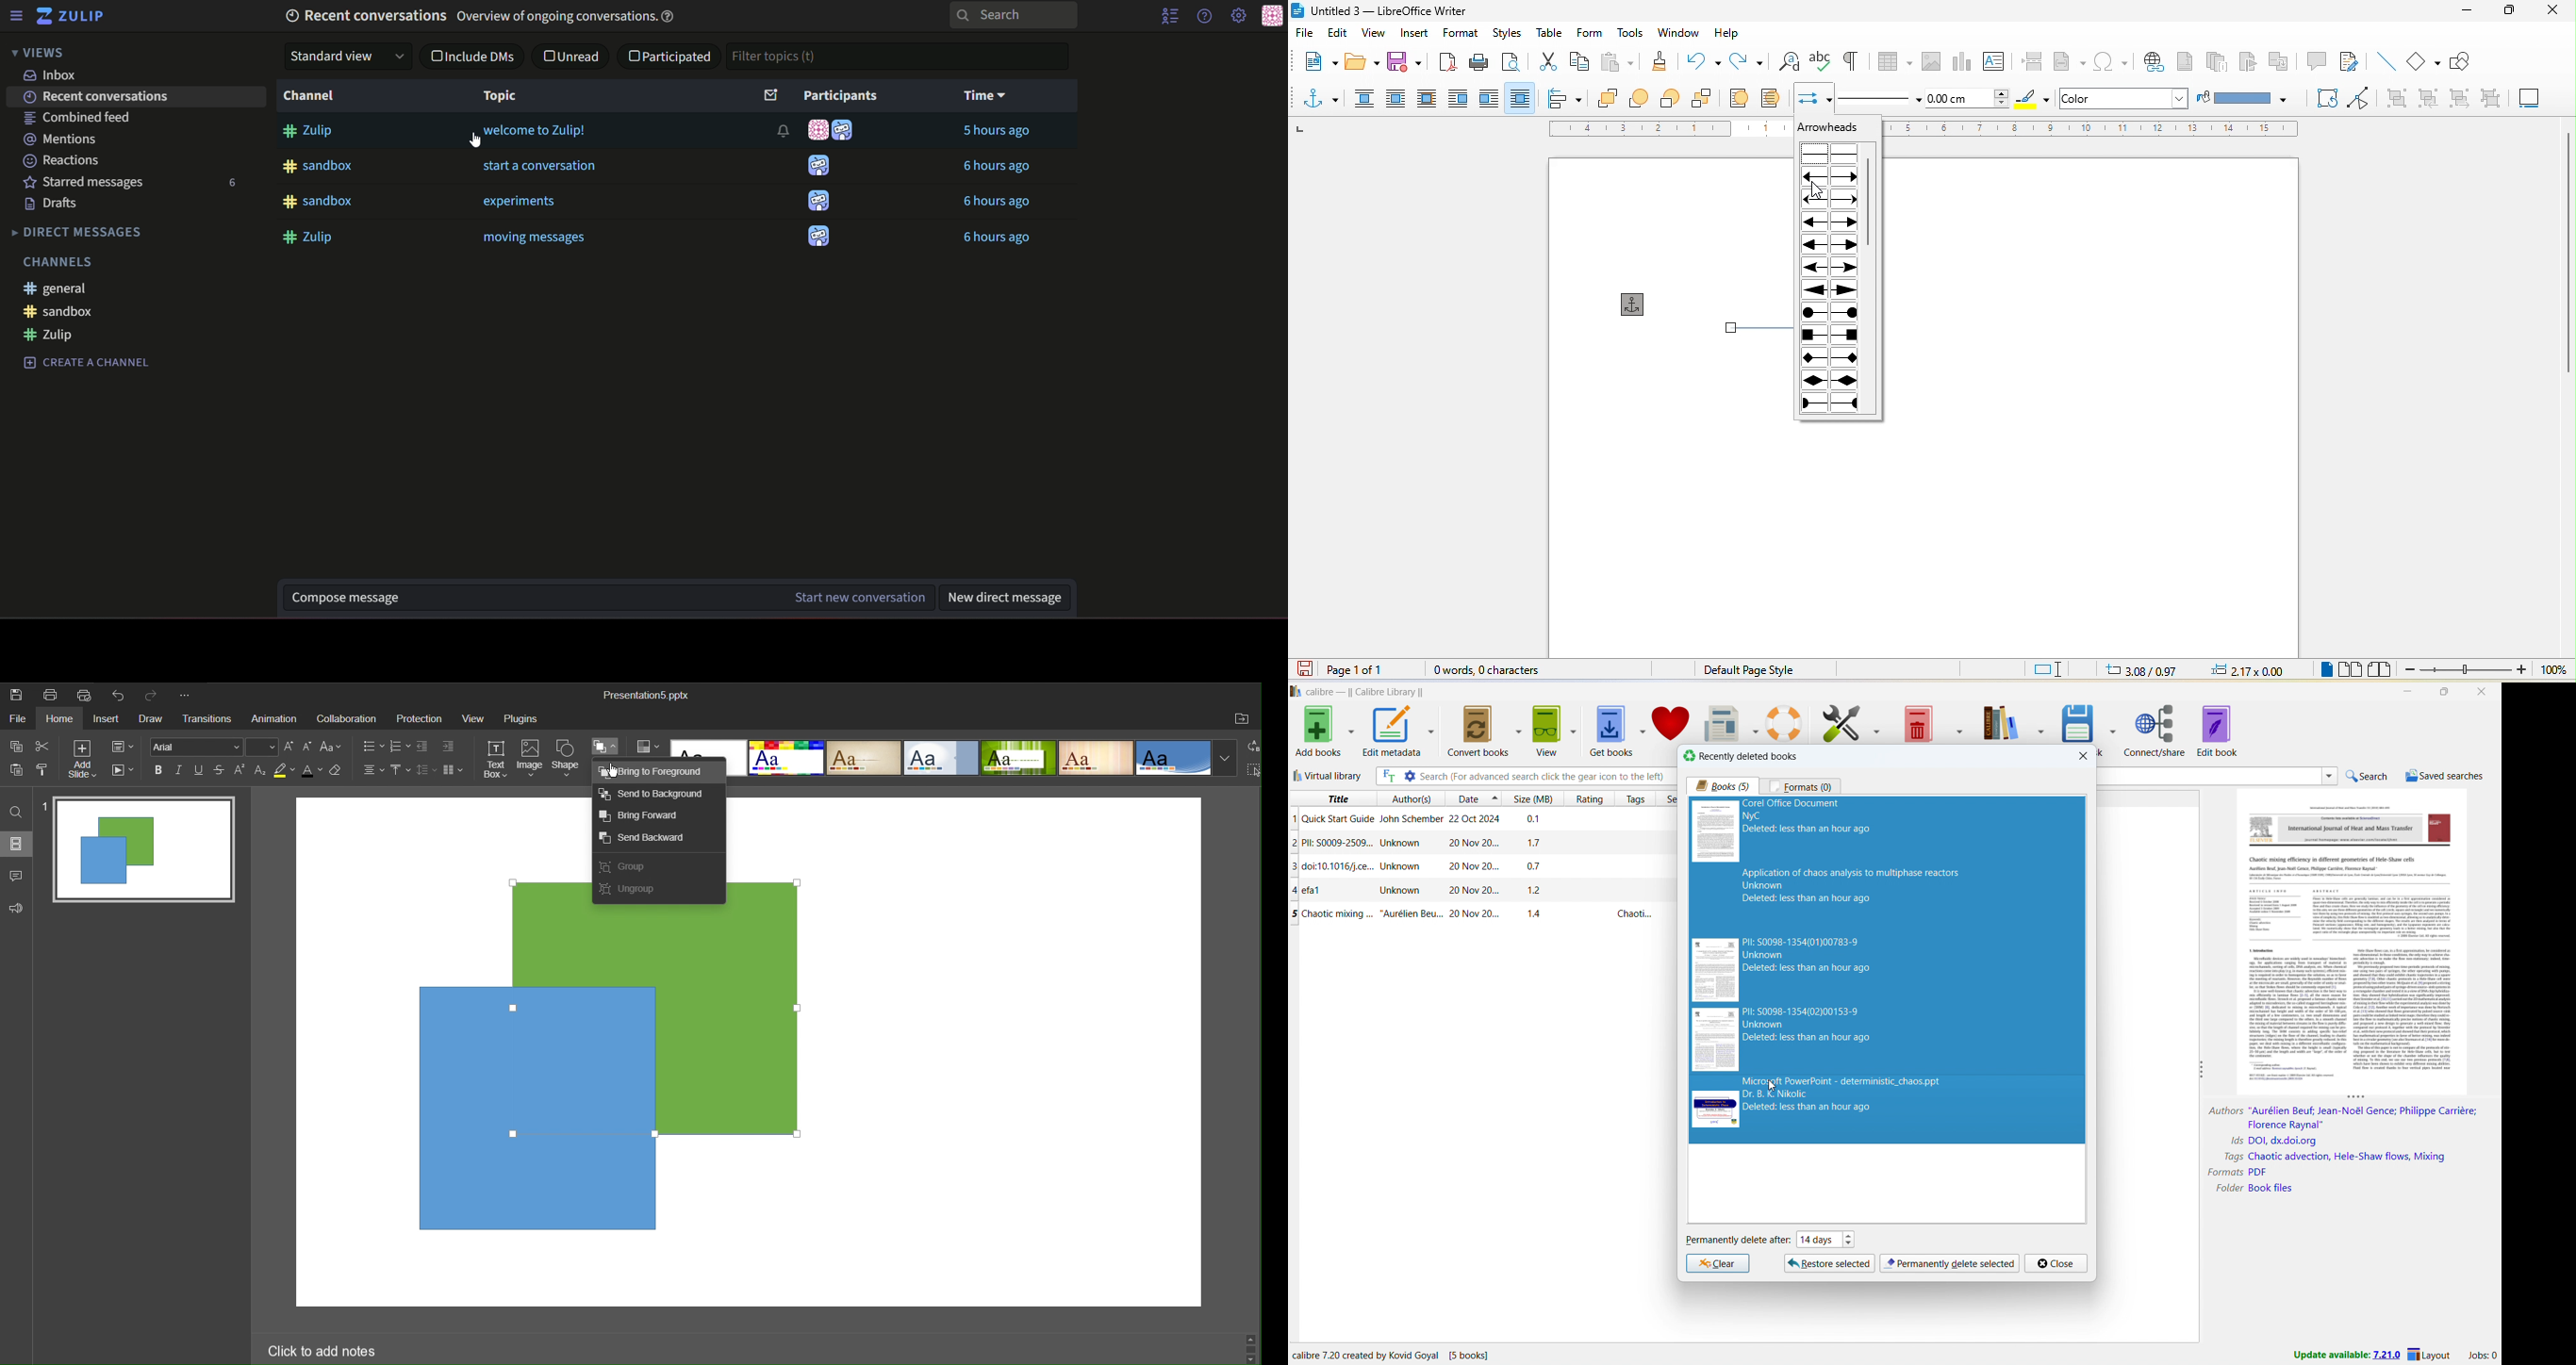 The height and width of the screenshot is (1372, 2576). Describe the element at coordinates (2431, 1355) in the screenshot. I see `layout` at that location.